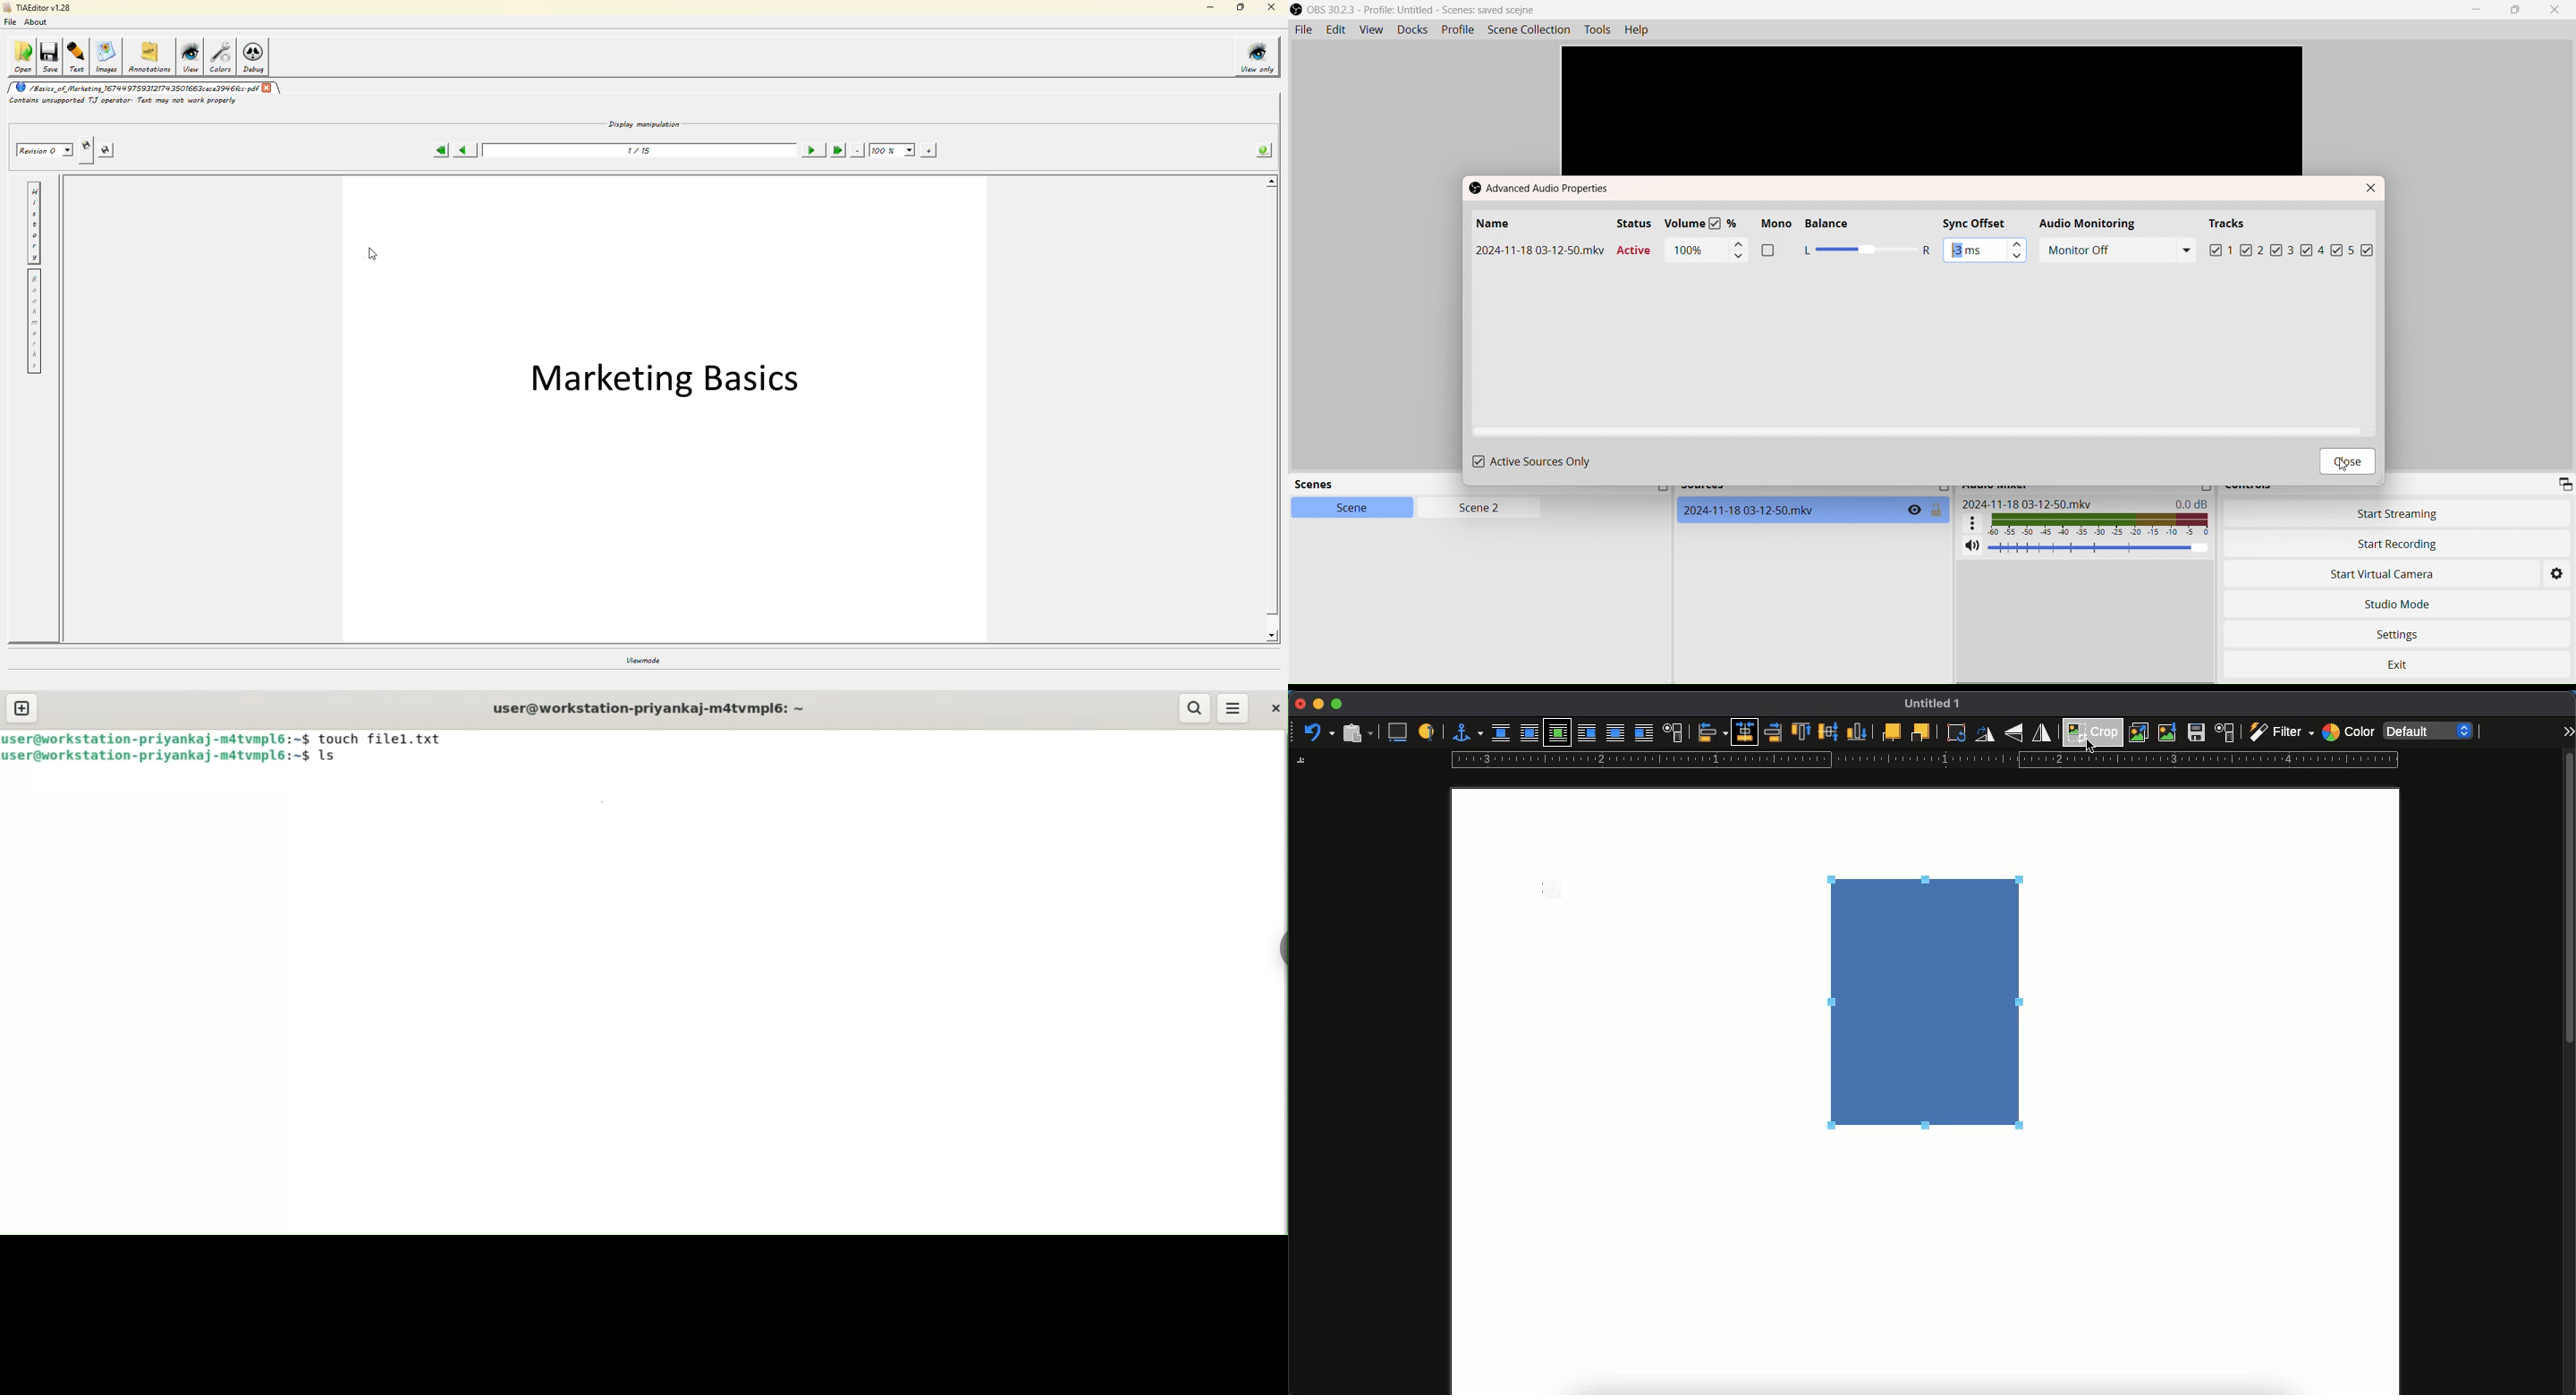 The image size is (2576, 1400). I want to click on View, so click(1369, 30).